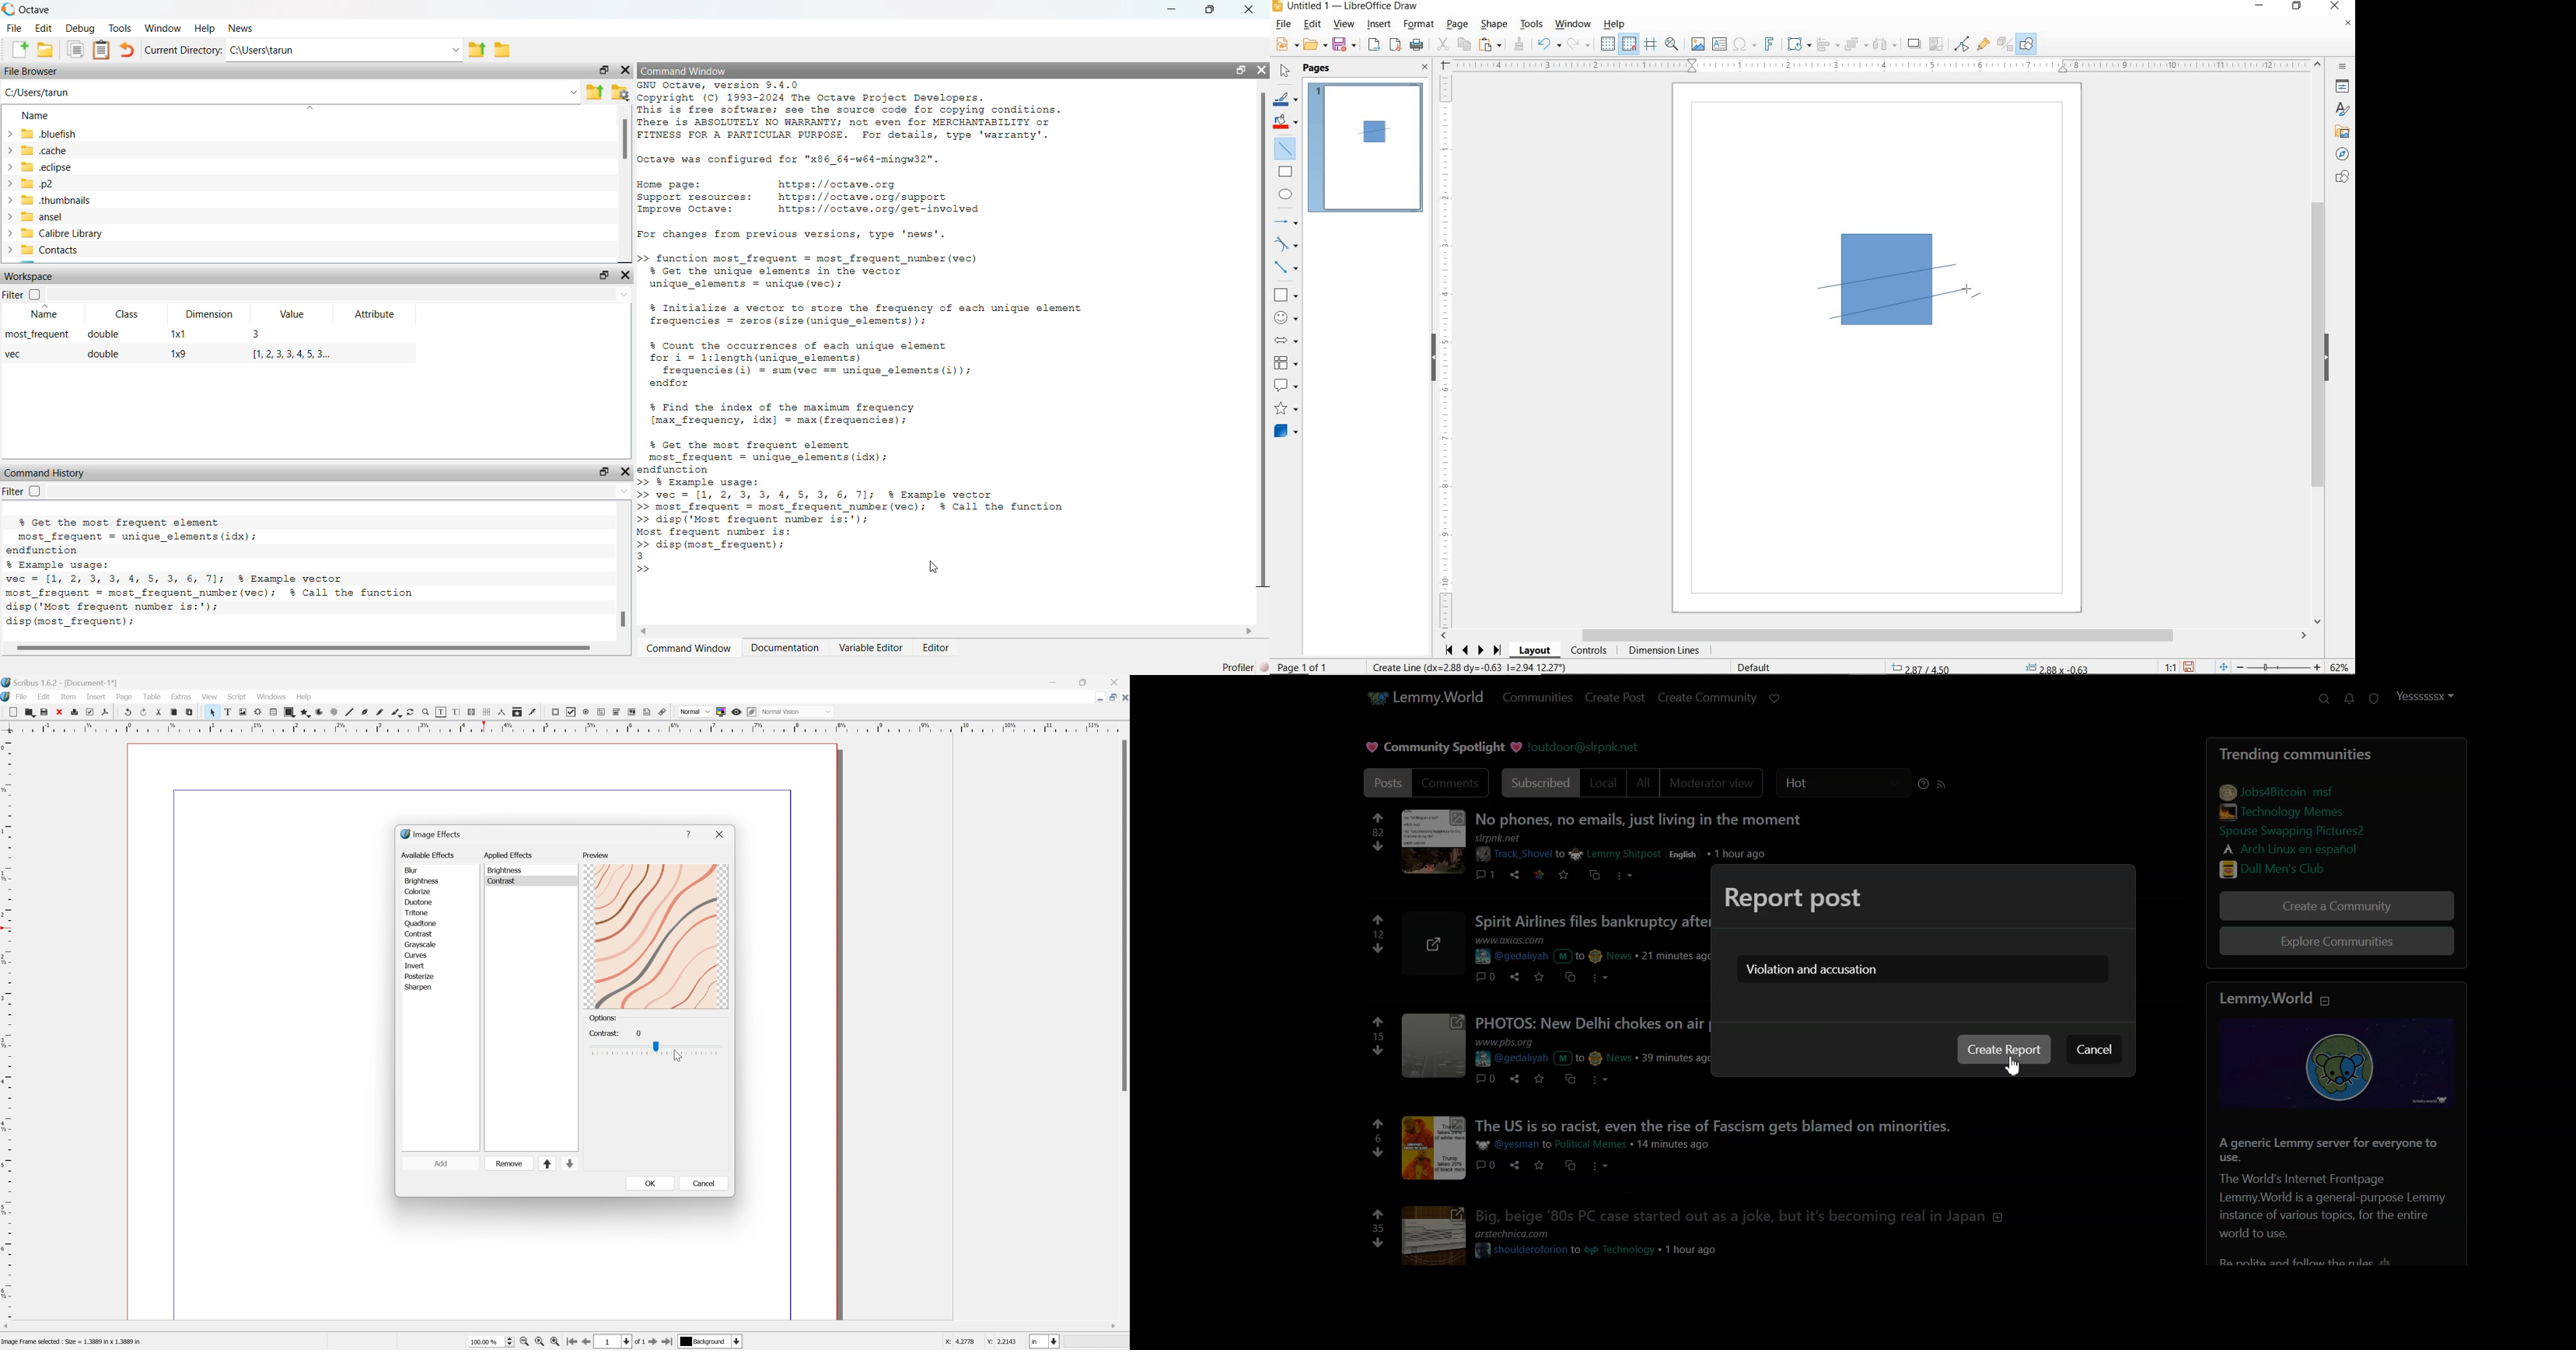  I want to click on invert, so click(417, 964).